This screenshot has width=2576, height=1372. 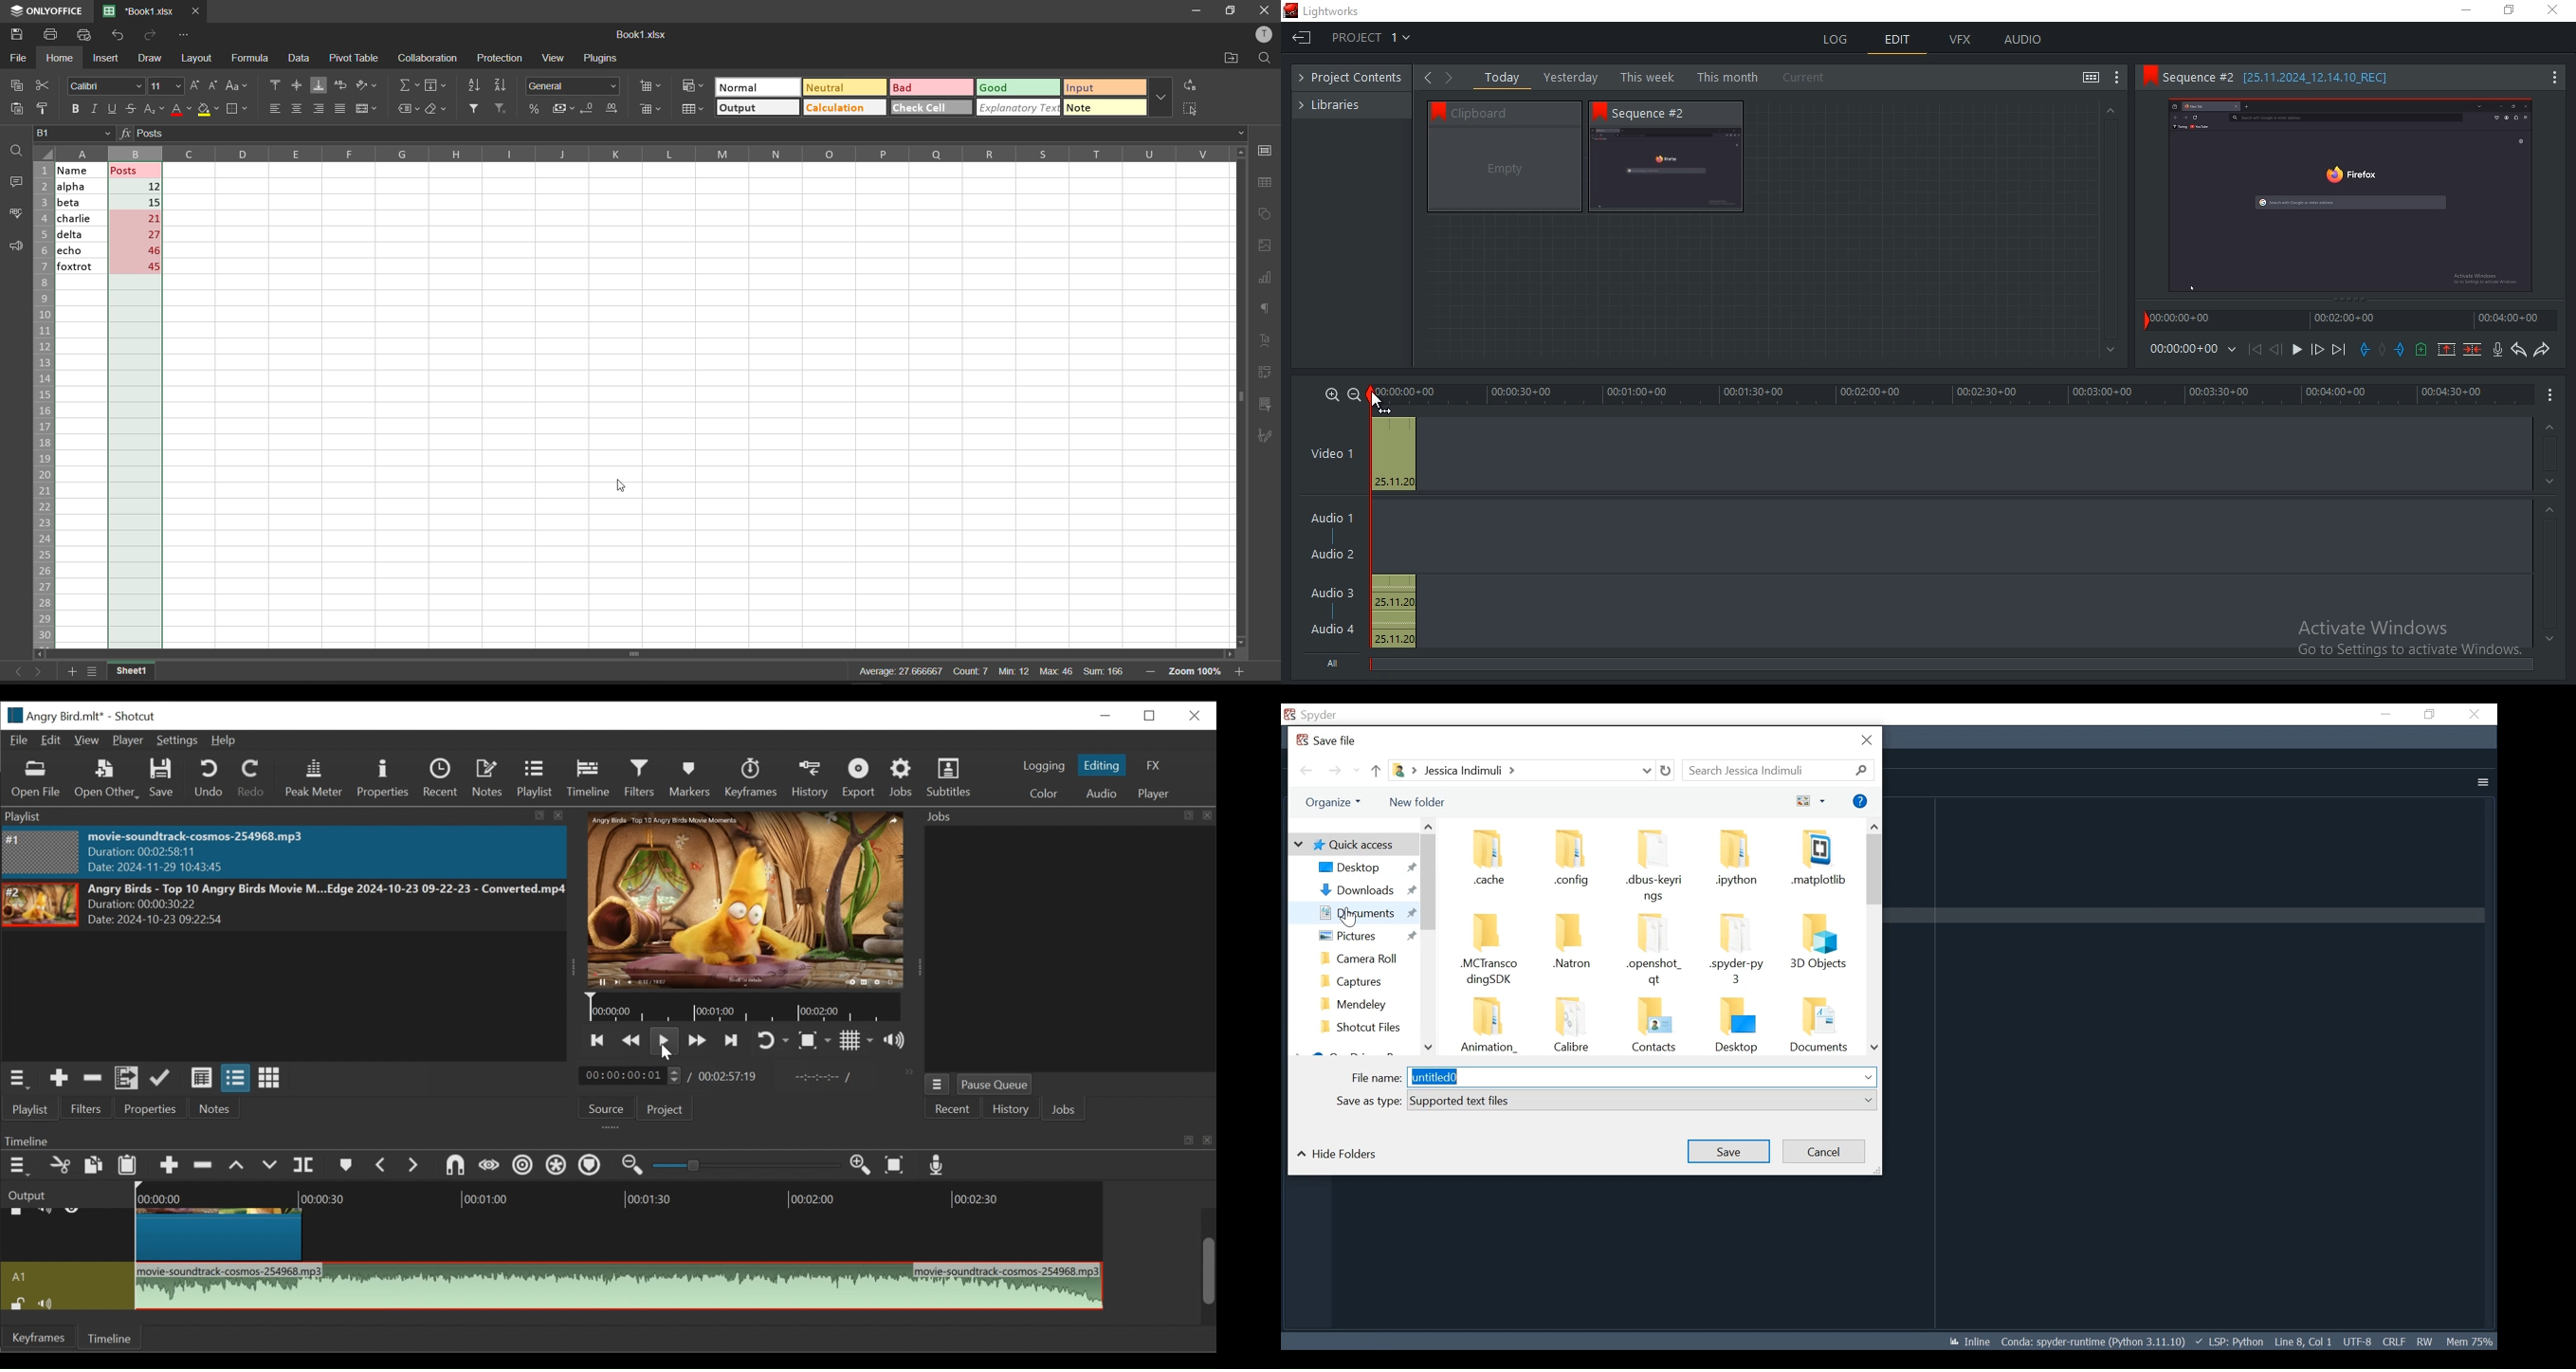 I want to click on close, so click(x=1268, y=10).